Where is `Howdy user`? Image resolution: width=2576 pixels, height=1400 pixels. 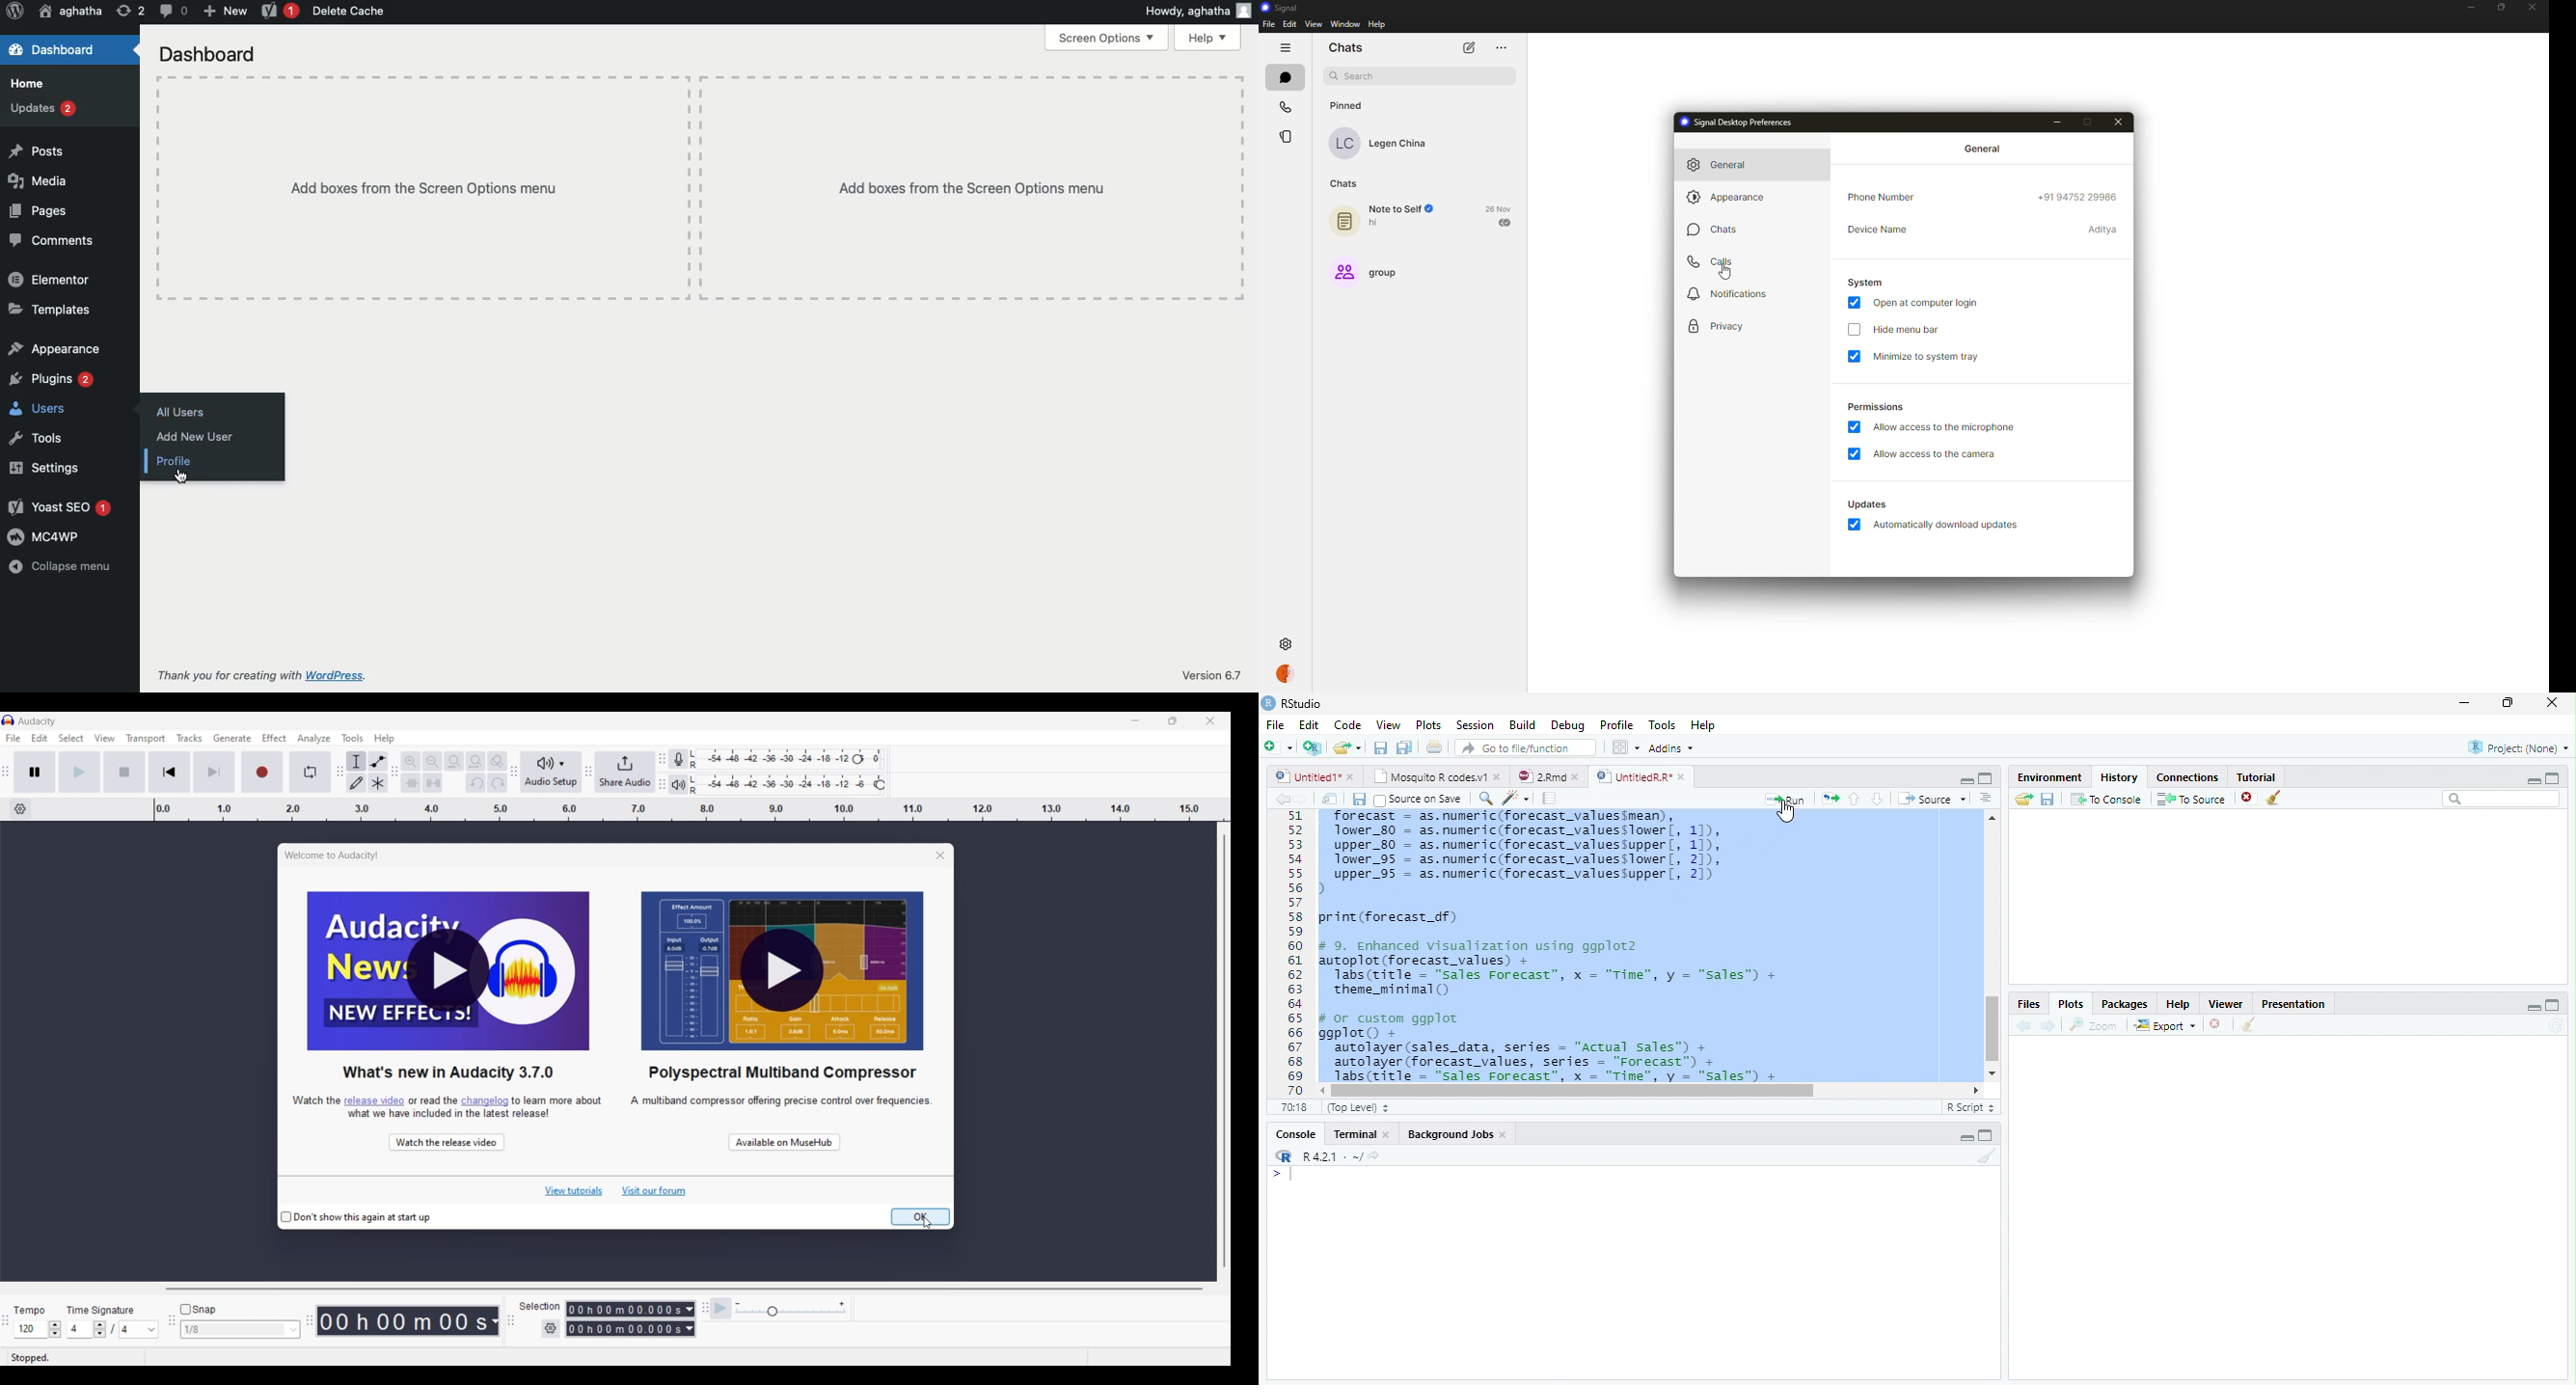 Howdy user is located at coordinates (1196, 10).